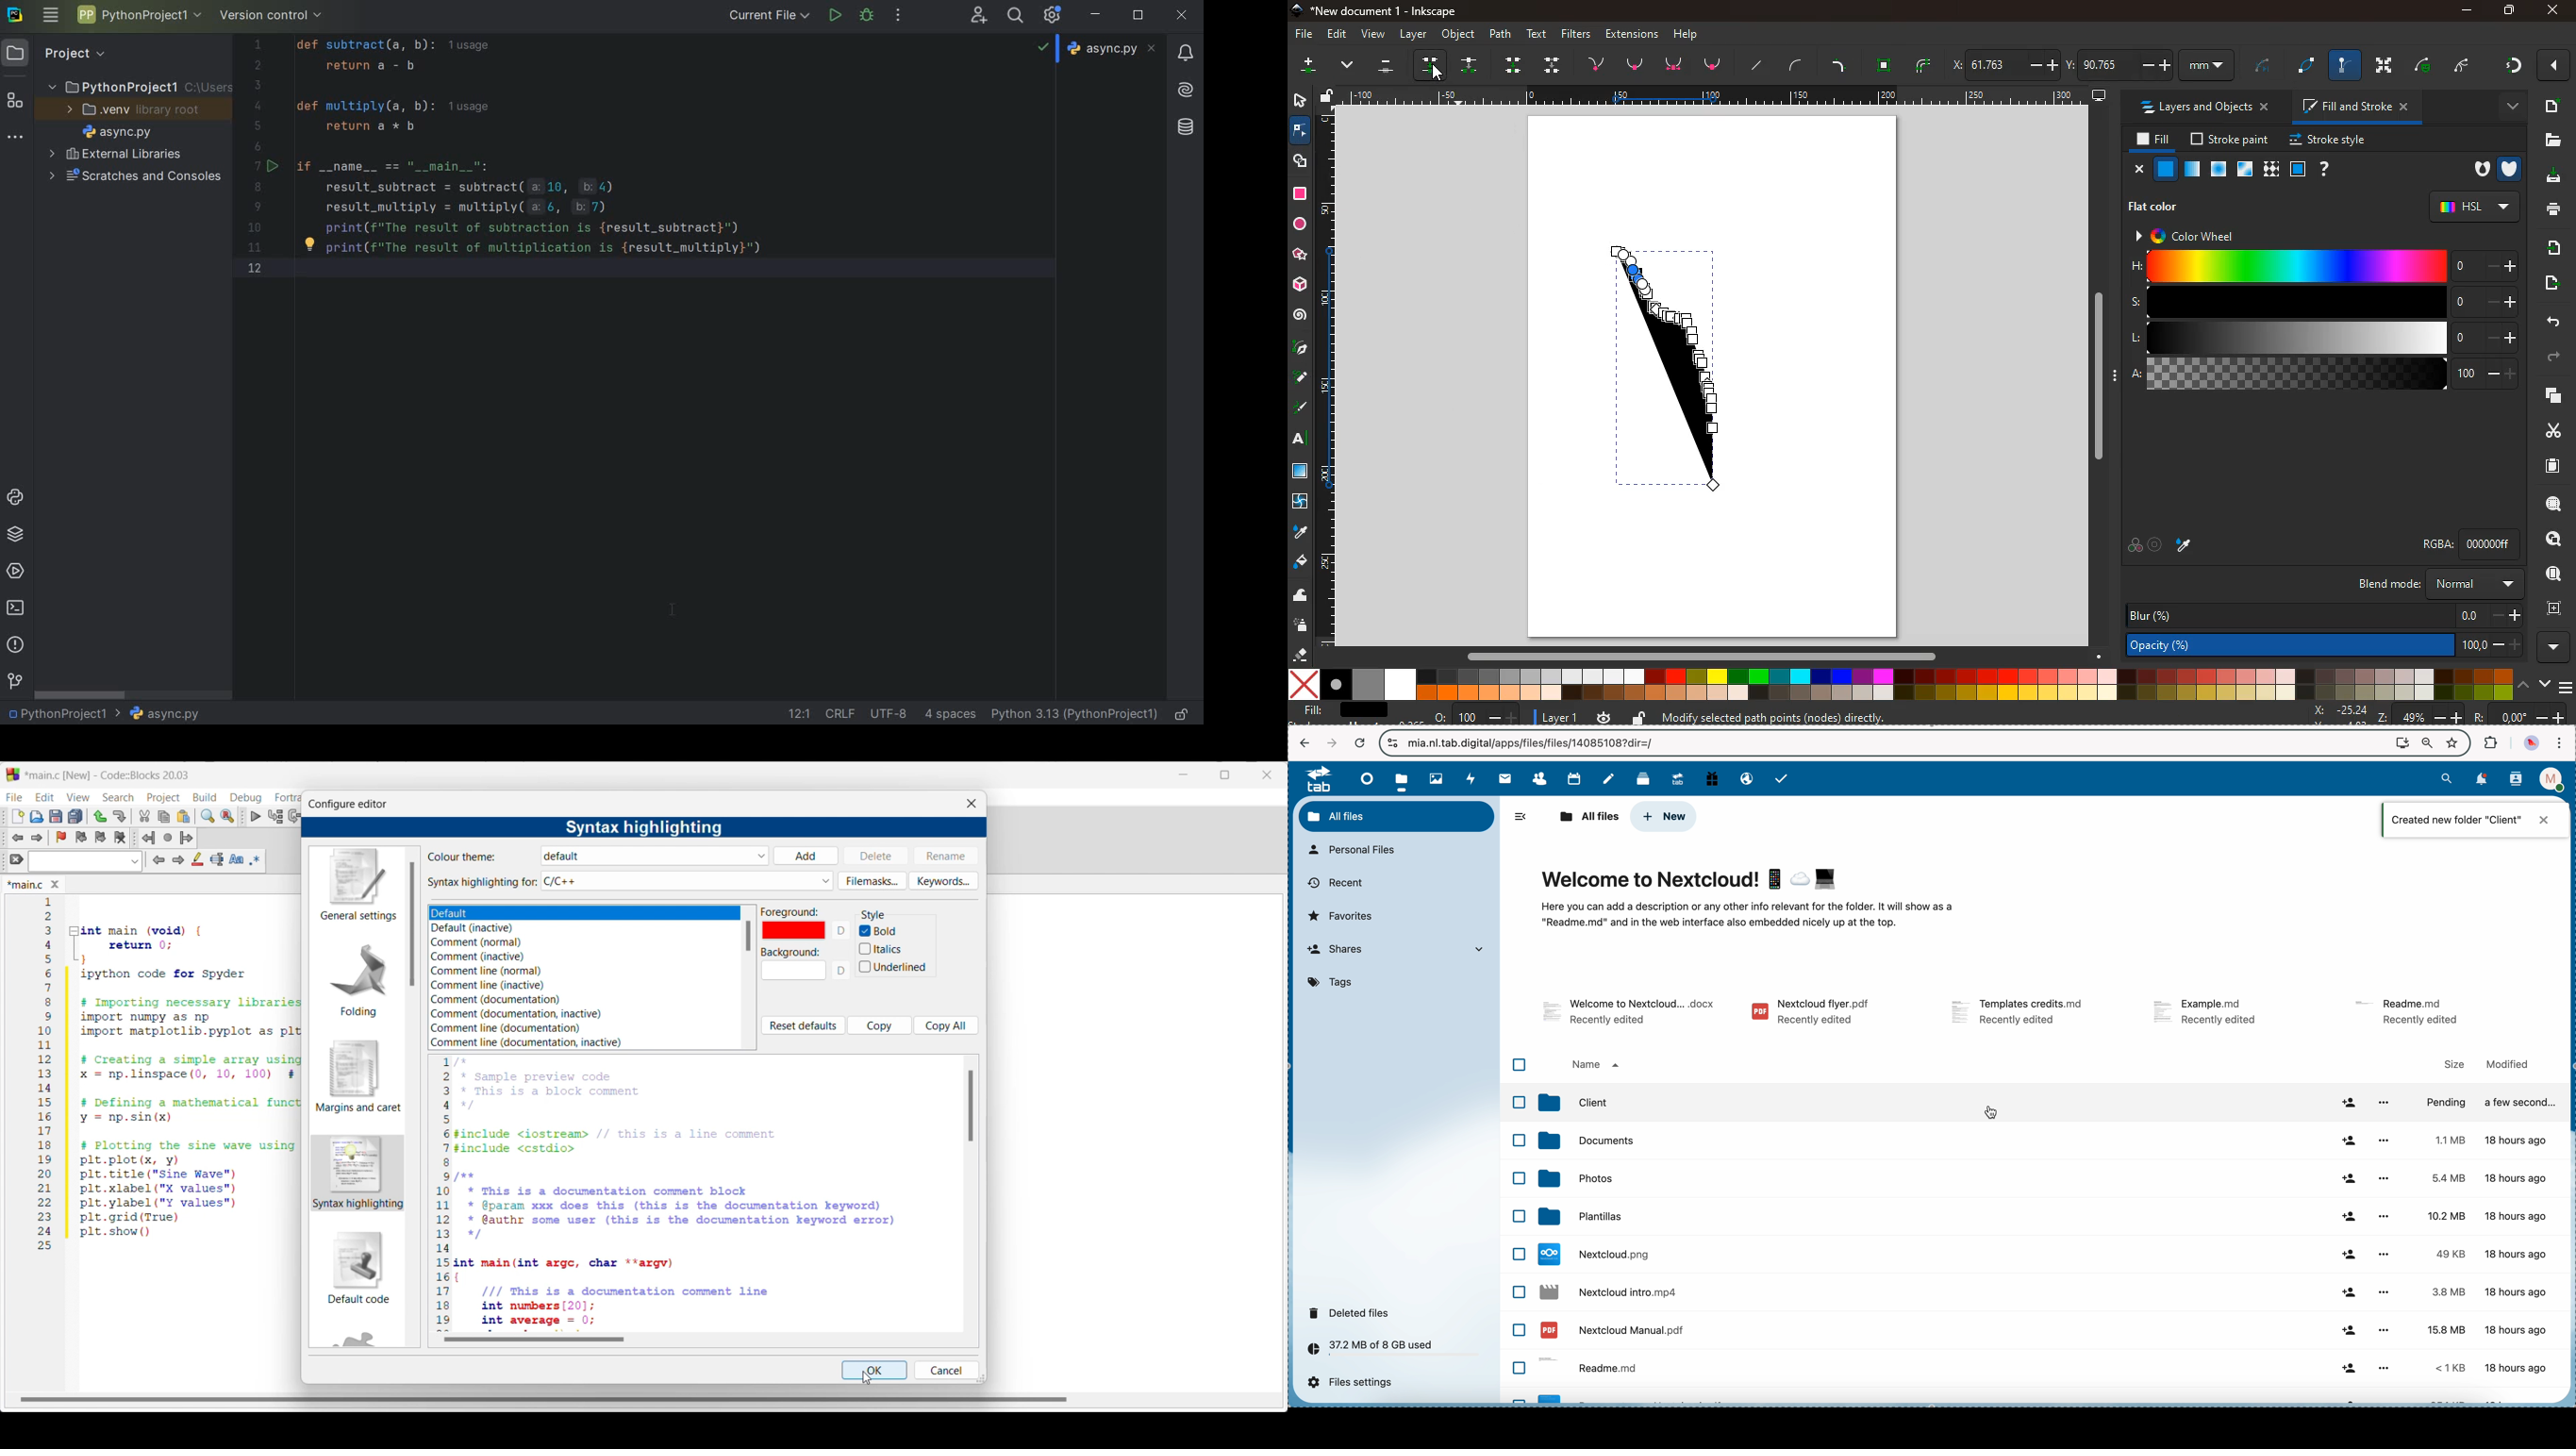 This screenshot has width=2576, height=1456. Describe the element at coordinates (843, 974) in the screenshot. I see `D` at that location.